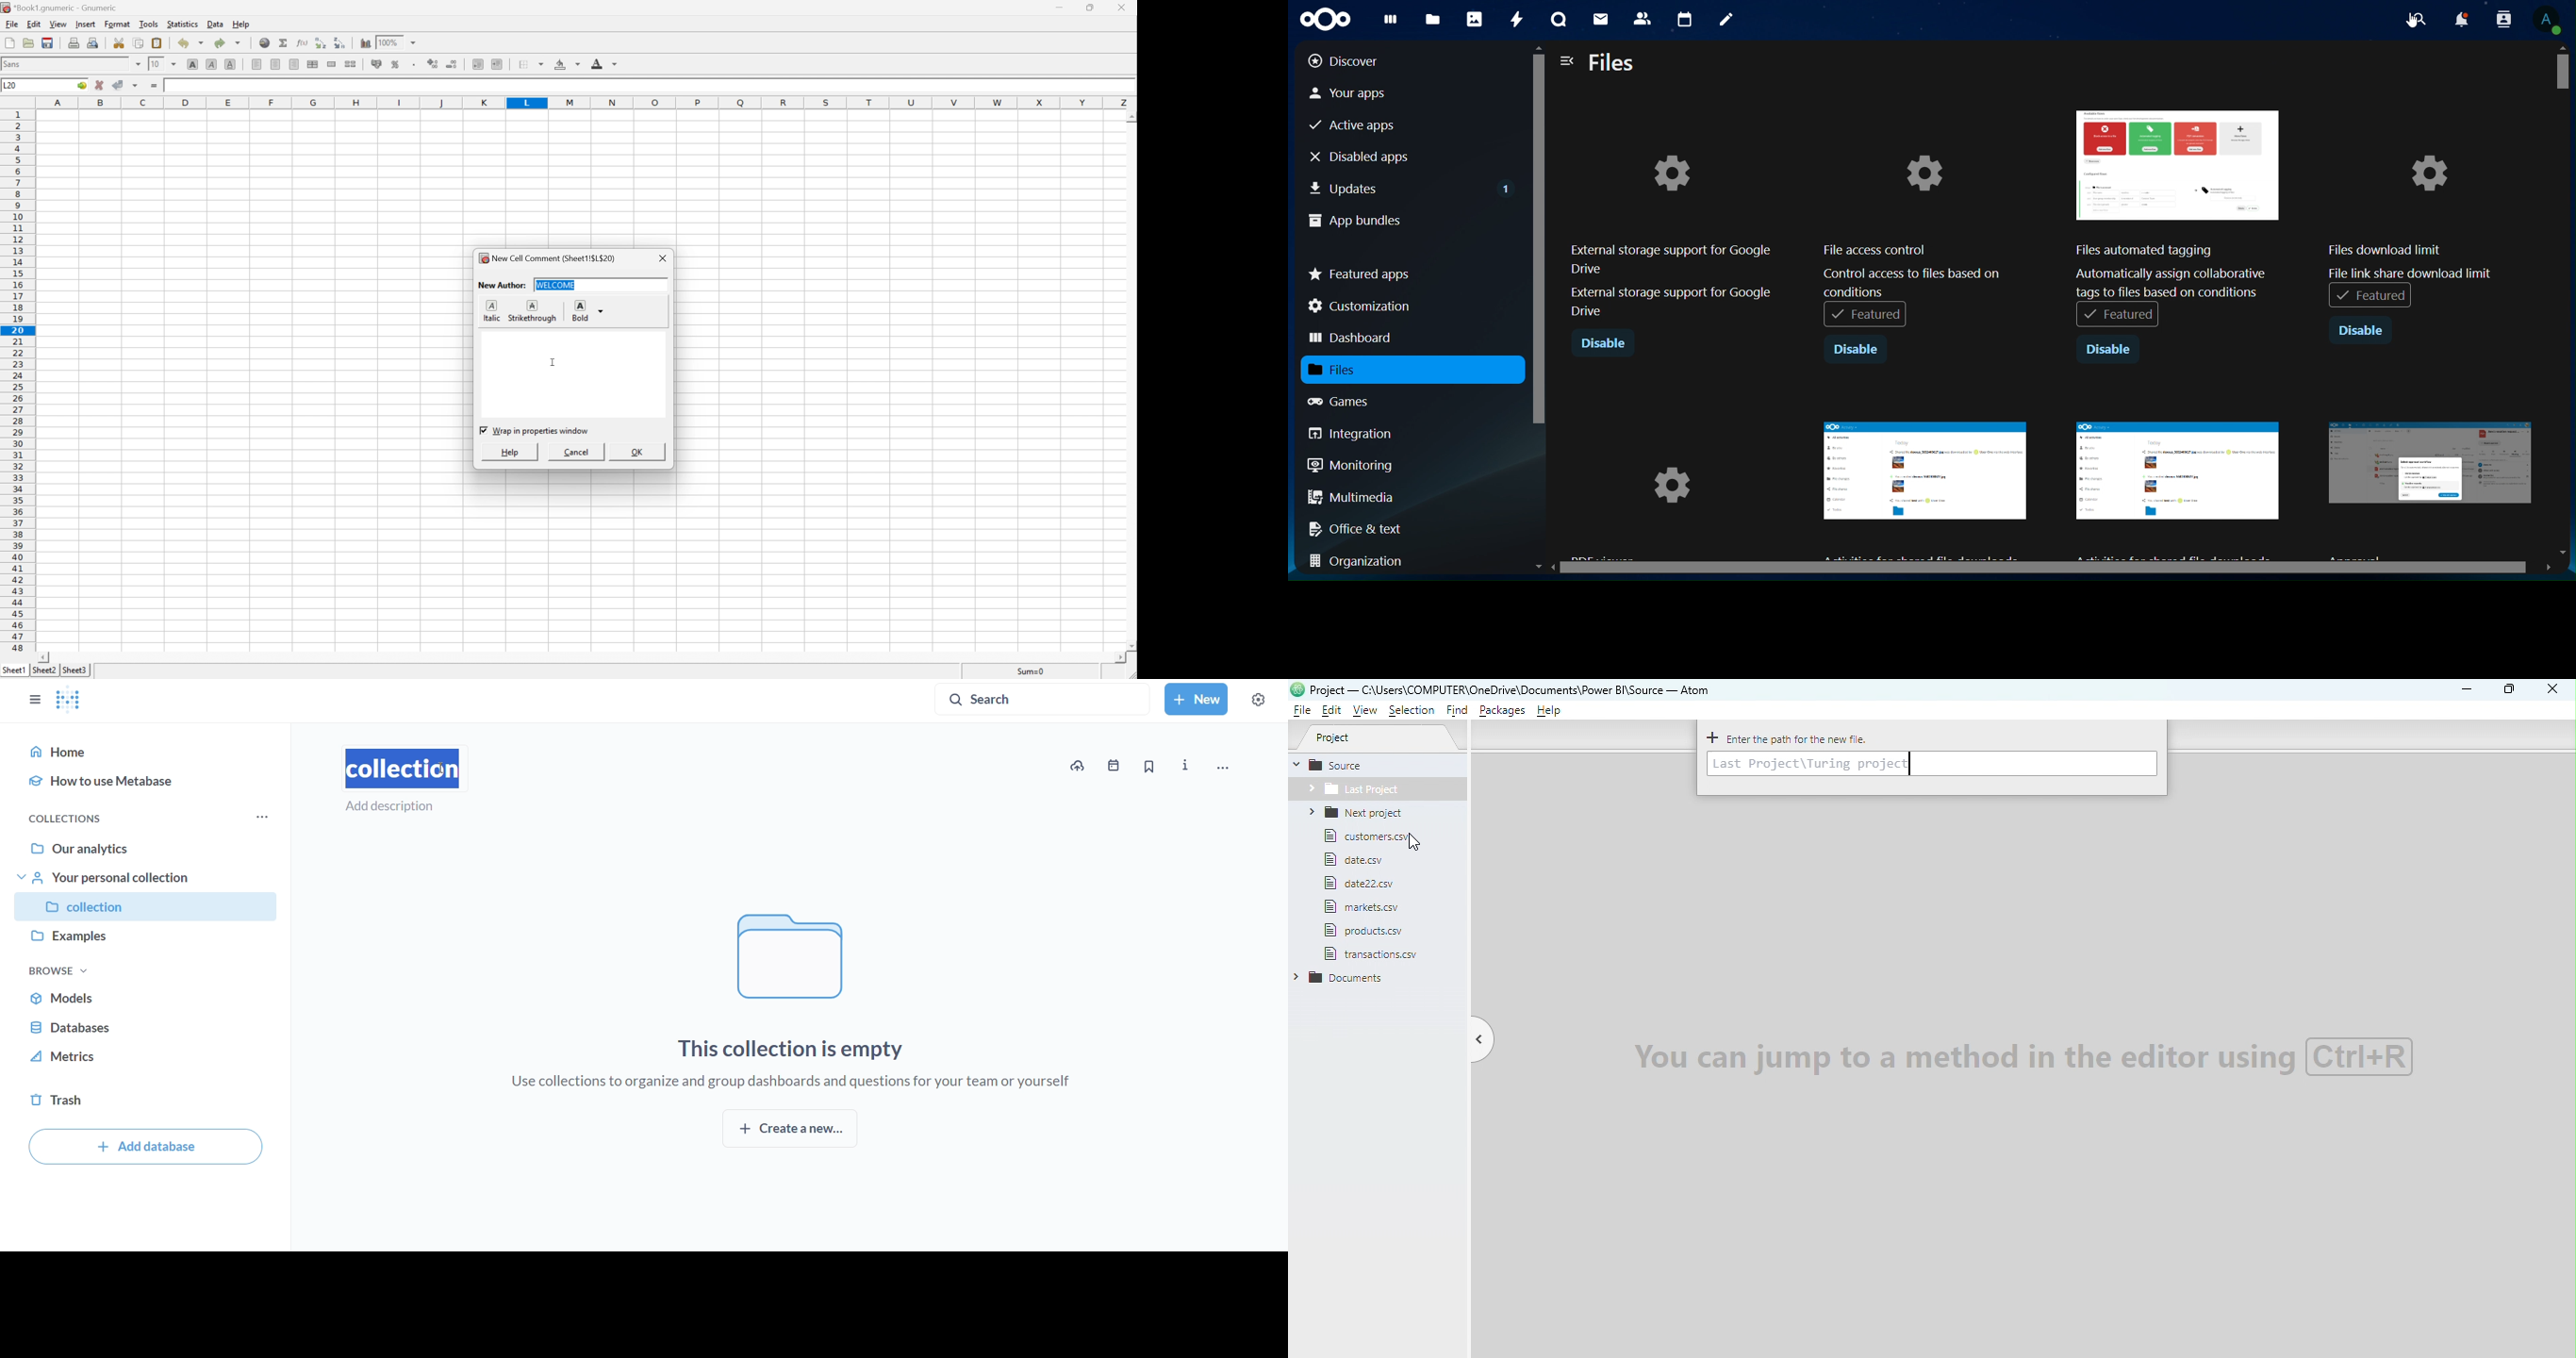 The image size is (2576, 1372). What do you see at coordinates (285, 42) in the screenshot?
I see `Sum in current cell` at bounding box center [285, 42].